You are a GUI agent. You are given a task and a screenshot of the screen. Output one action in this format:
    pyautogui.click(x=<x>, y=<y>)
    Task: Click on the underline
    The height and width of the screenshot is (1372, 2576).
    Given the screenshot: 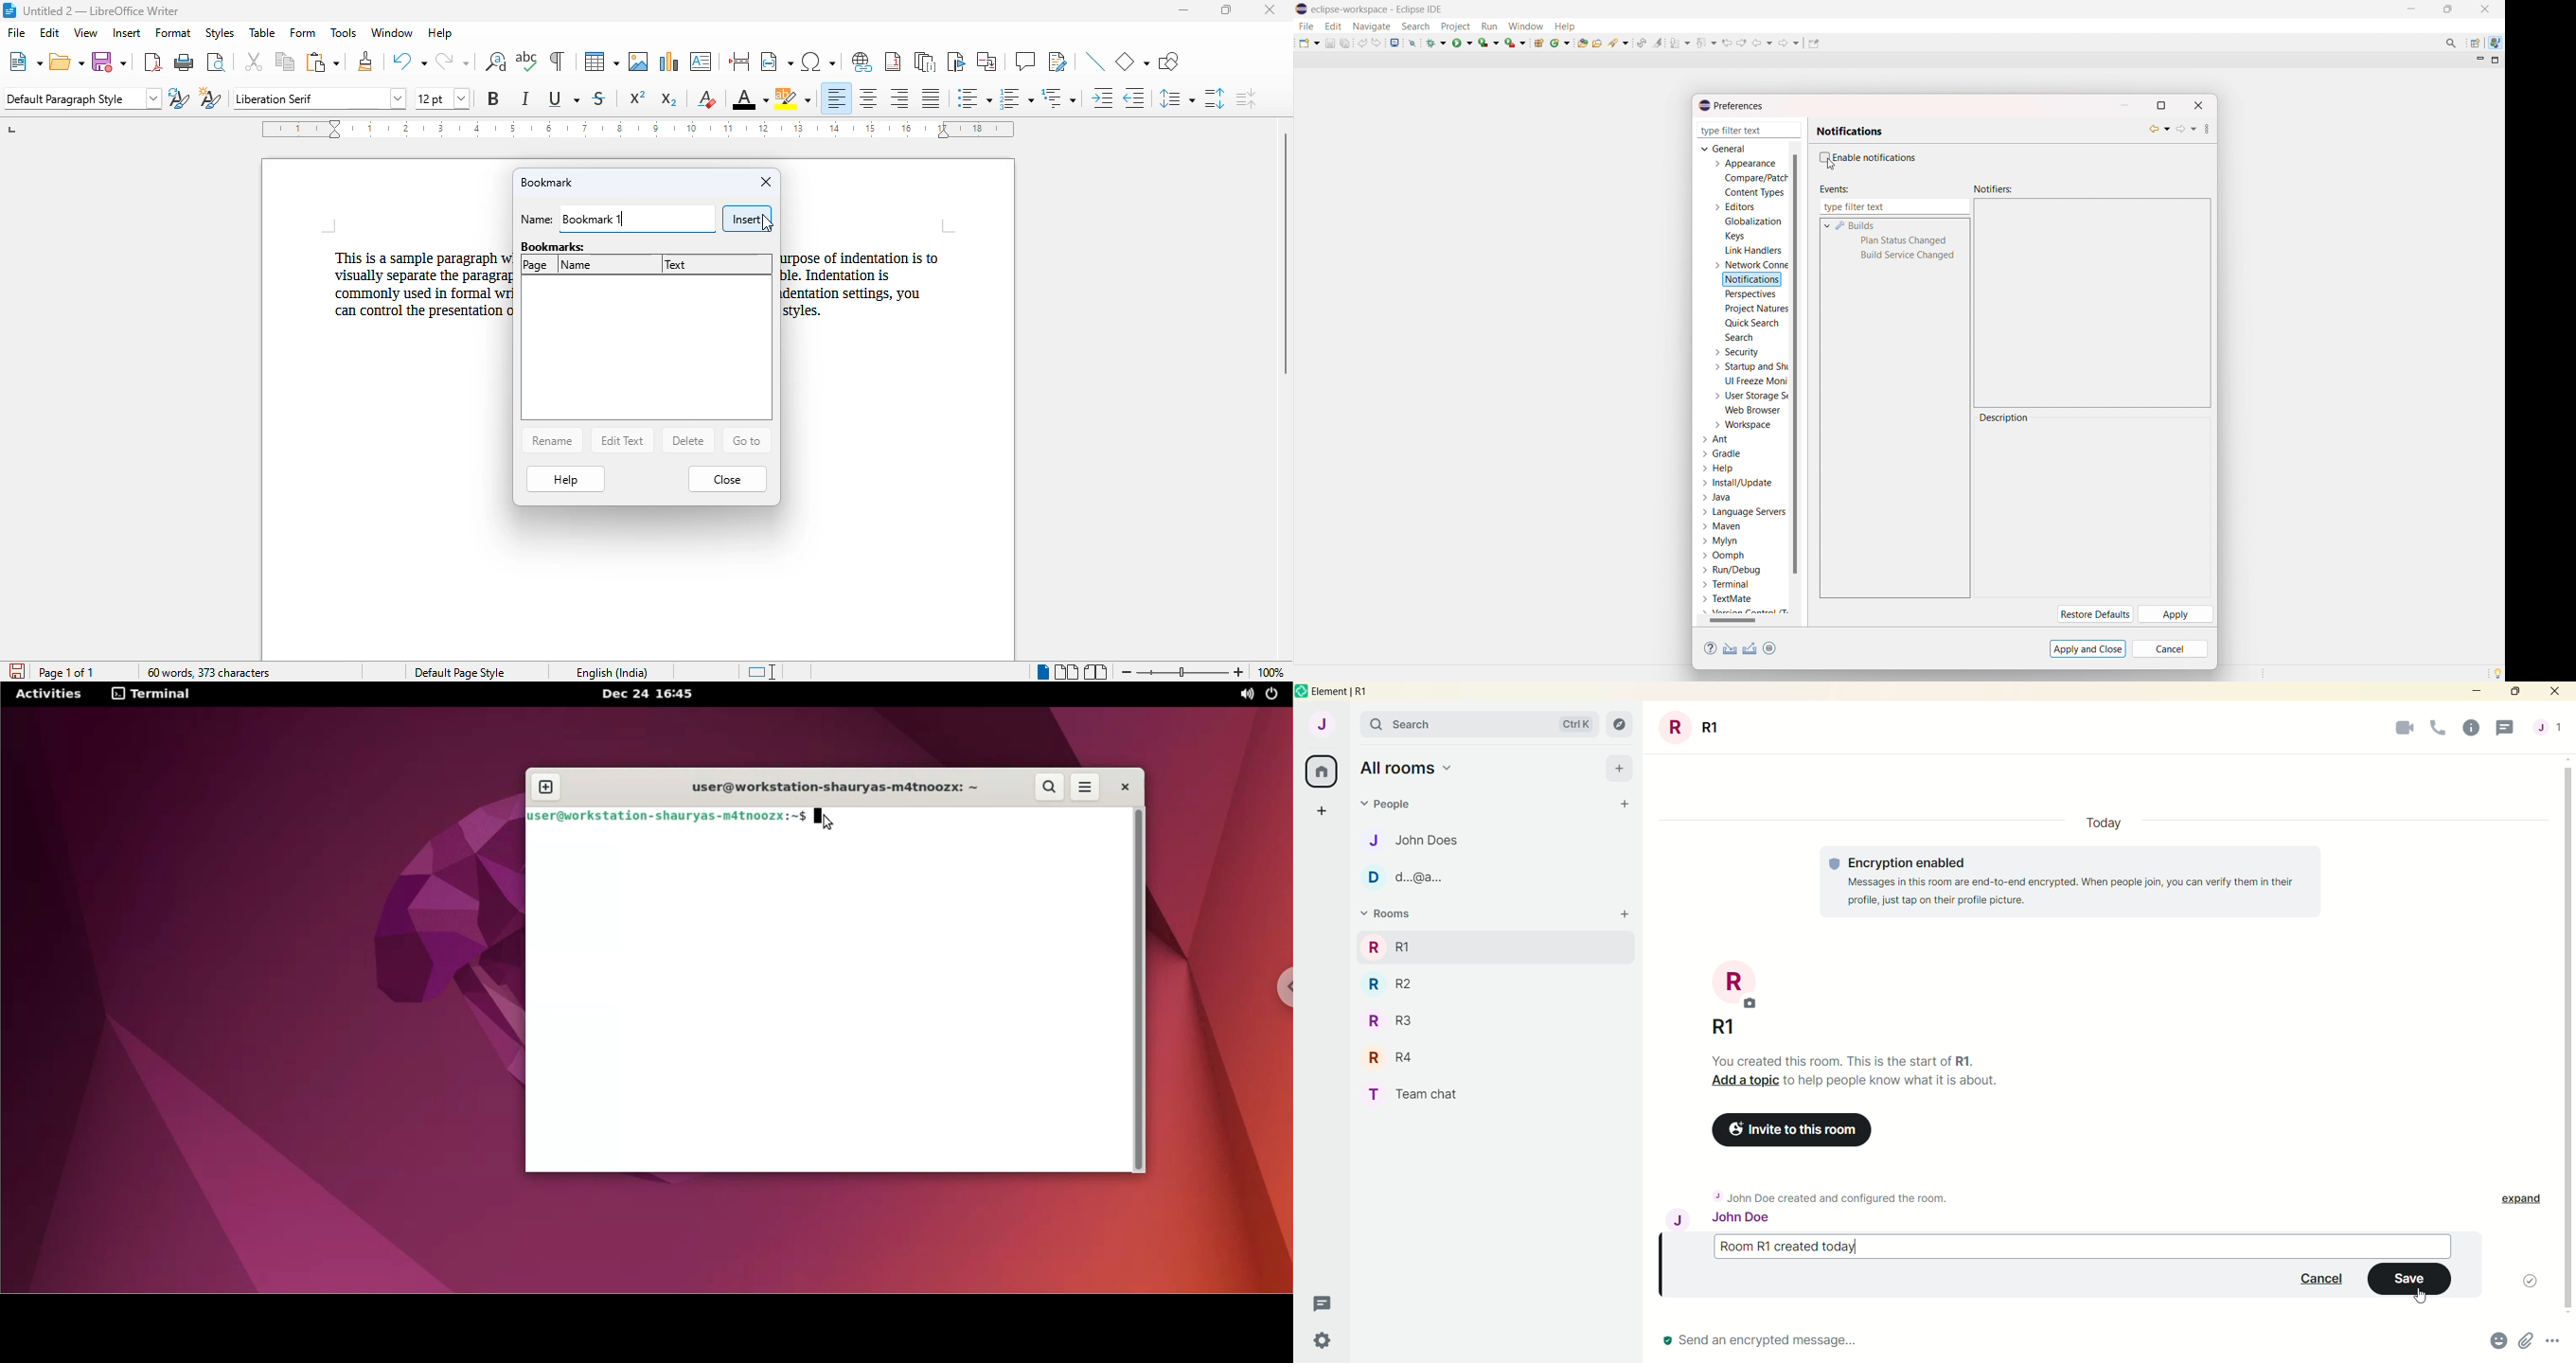 What is the action you would take?
    pyautogui.click(x=563, y=97)
    